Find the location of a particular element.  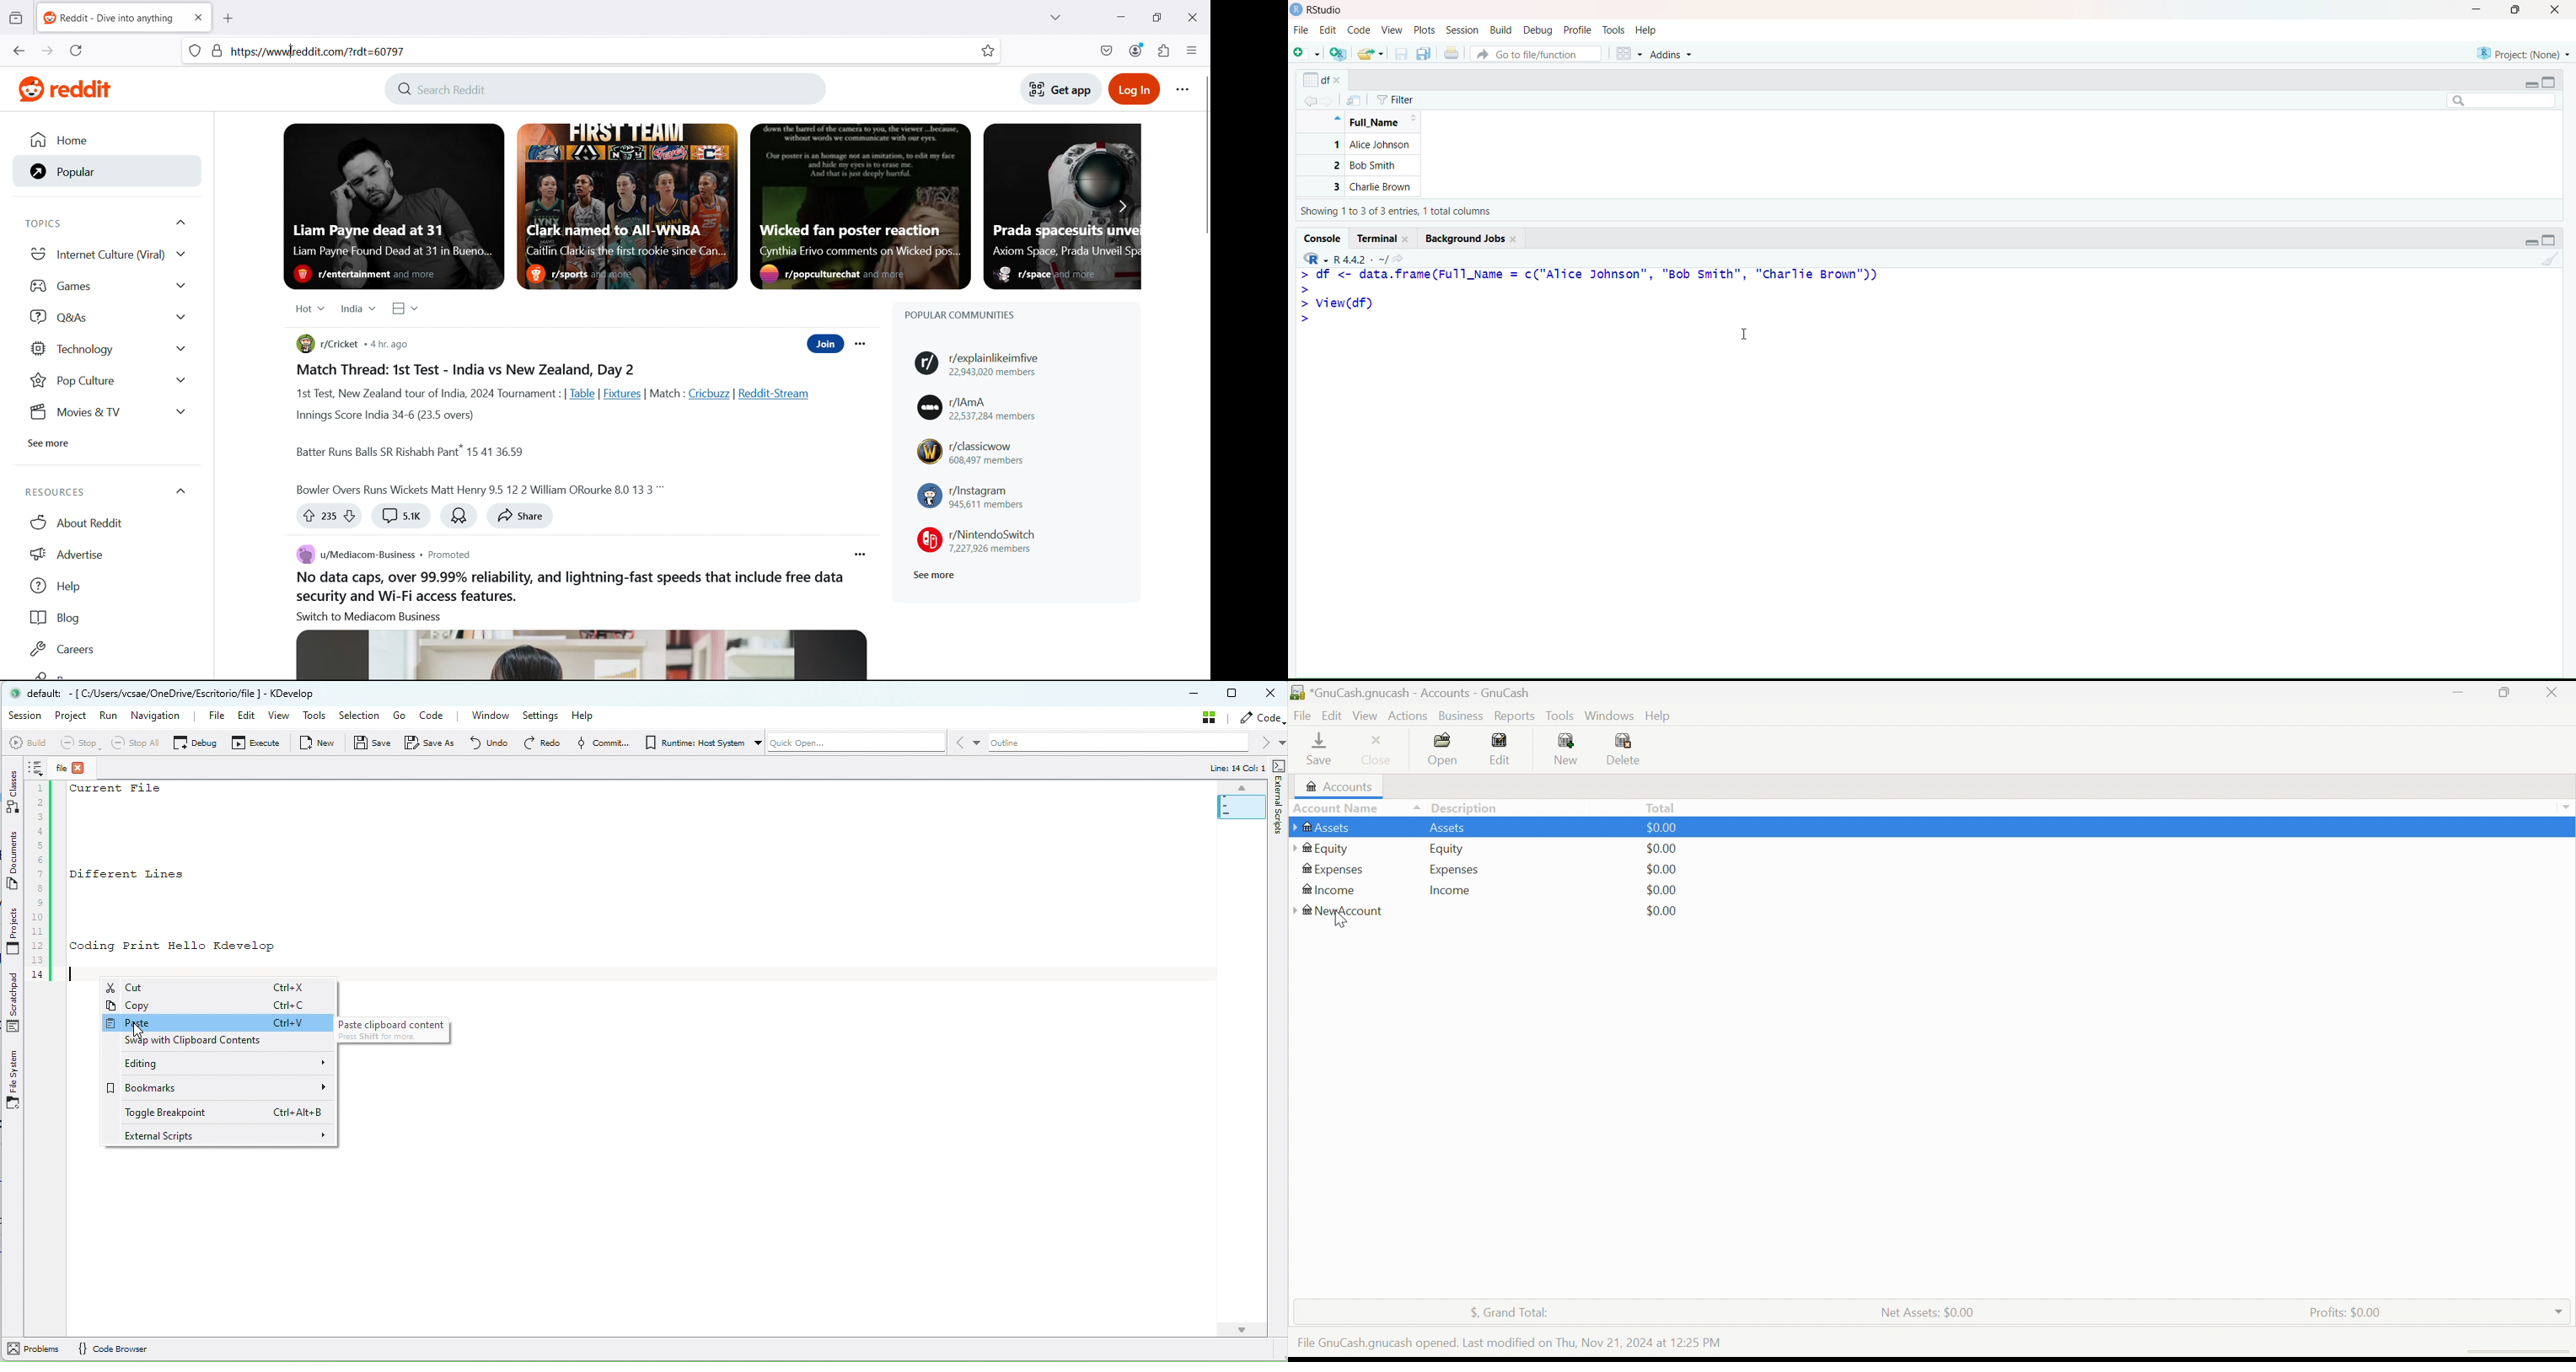

Select view is located at coordinates (406, 308).